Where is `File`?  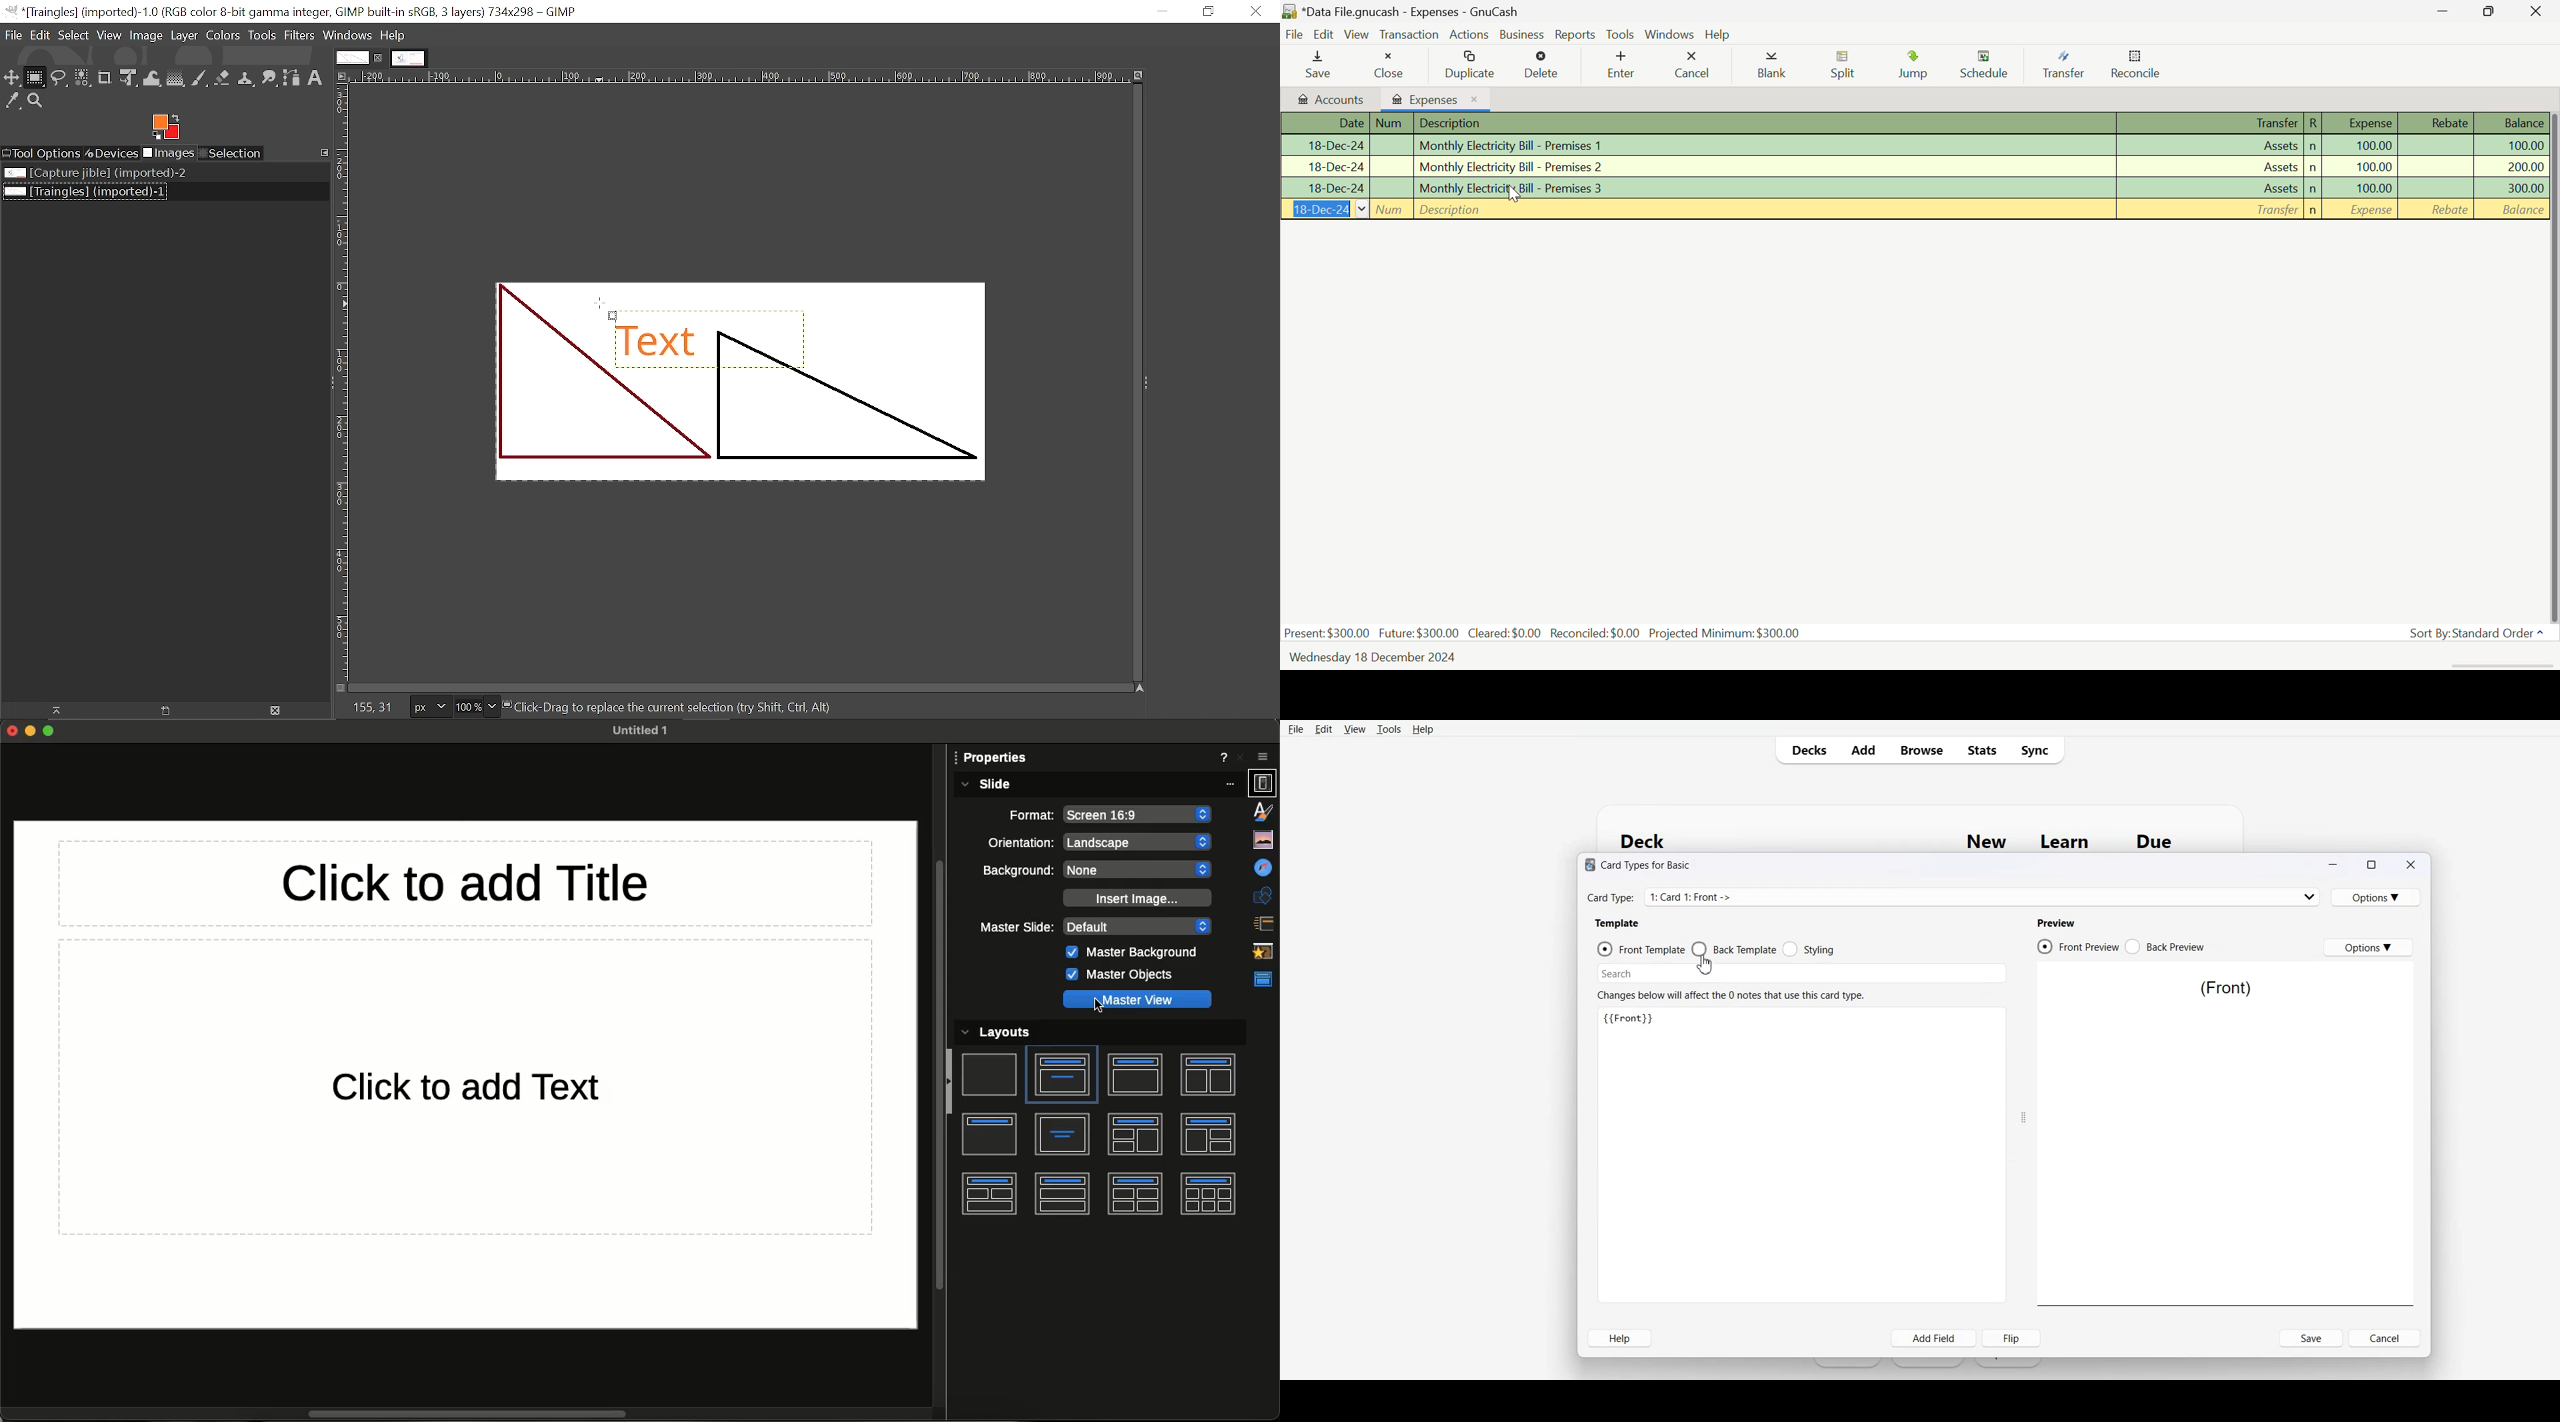 File is located at coordinates (1295, 729).